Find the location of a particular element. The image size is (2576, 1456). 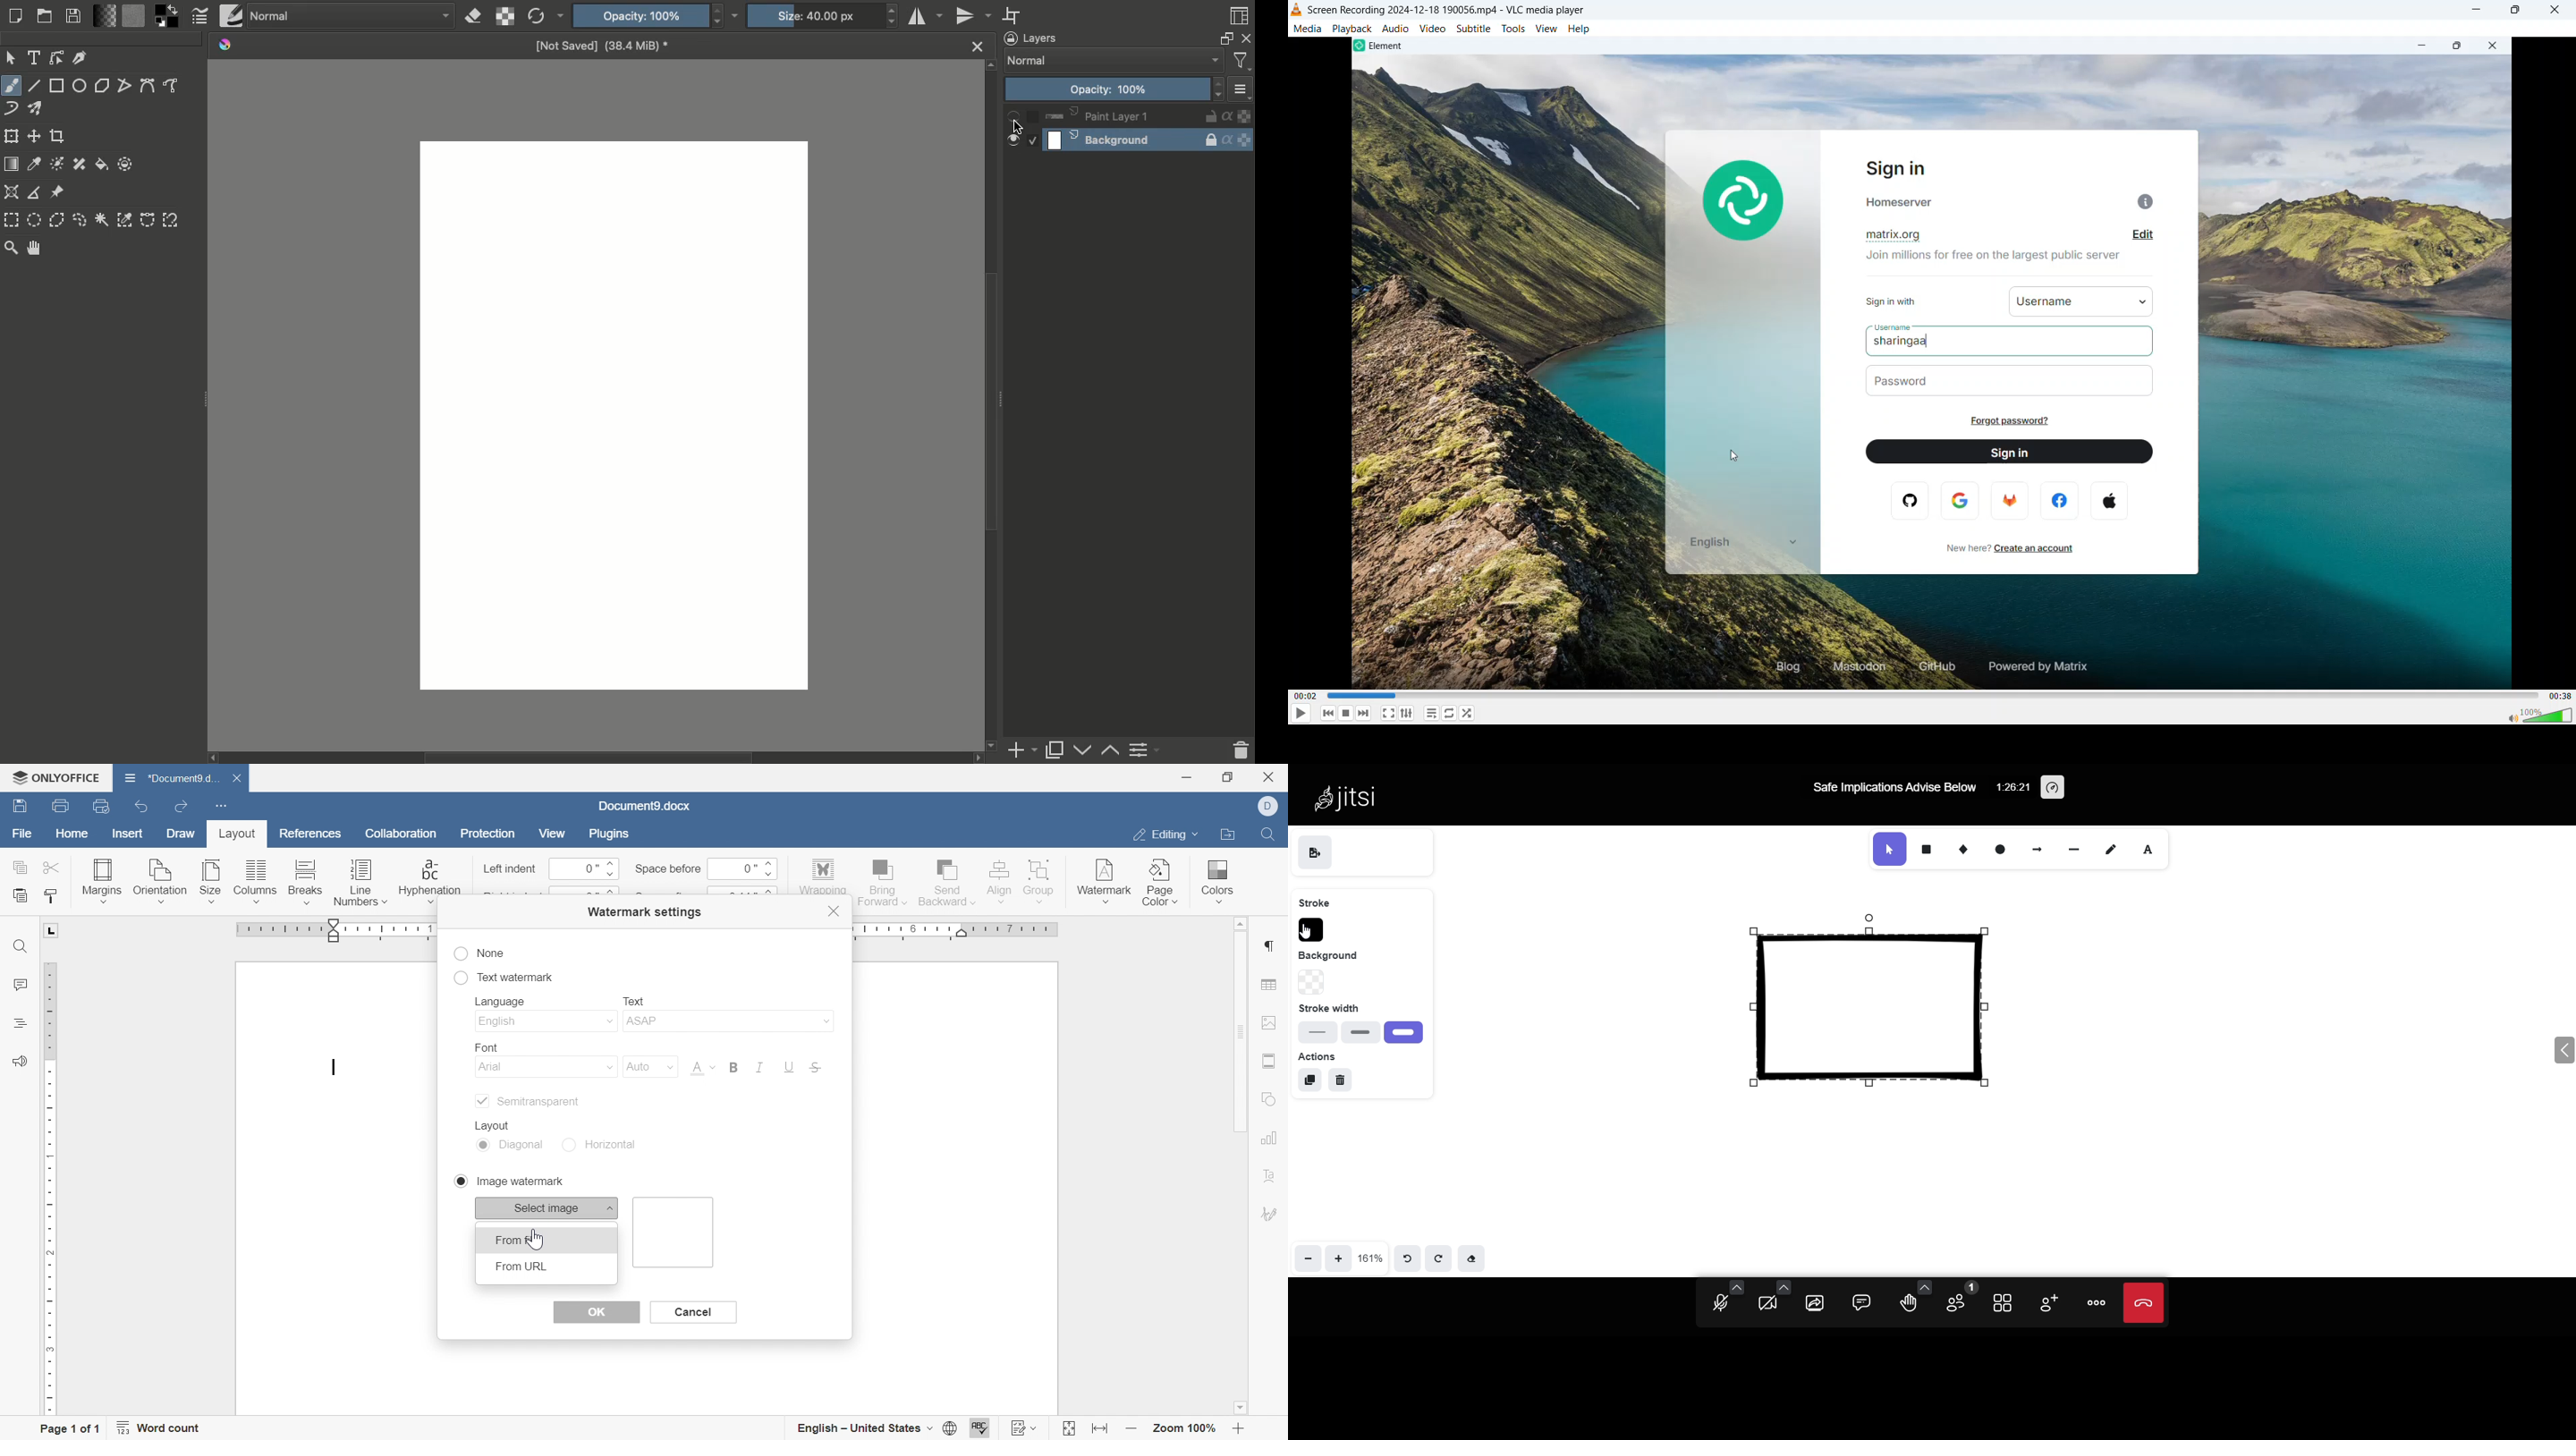

image settings is located at coordinates (1269, 1022).